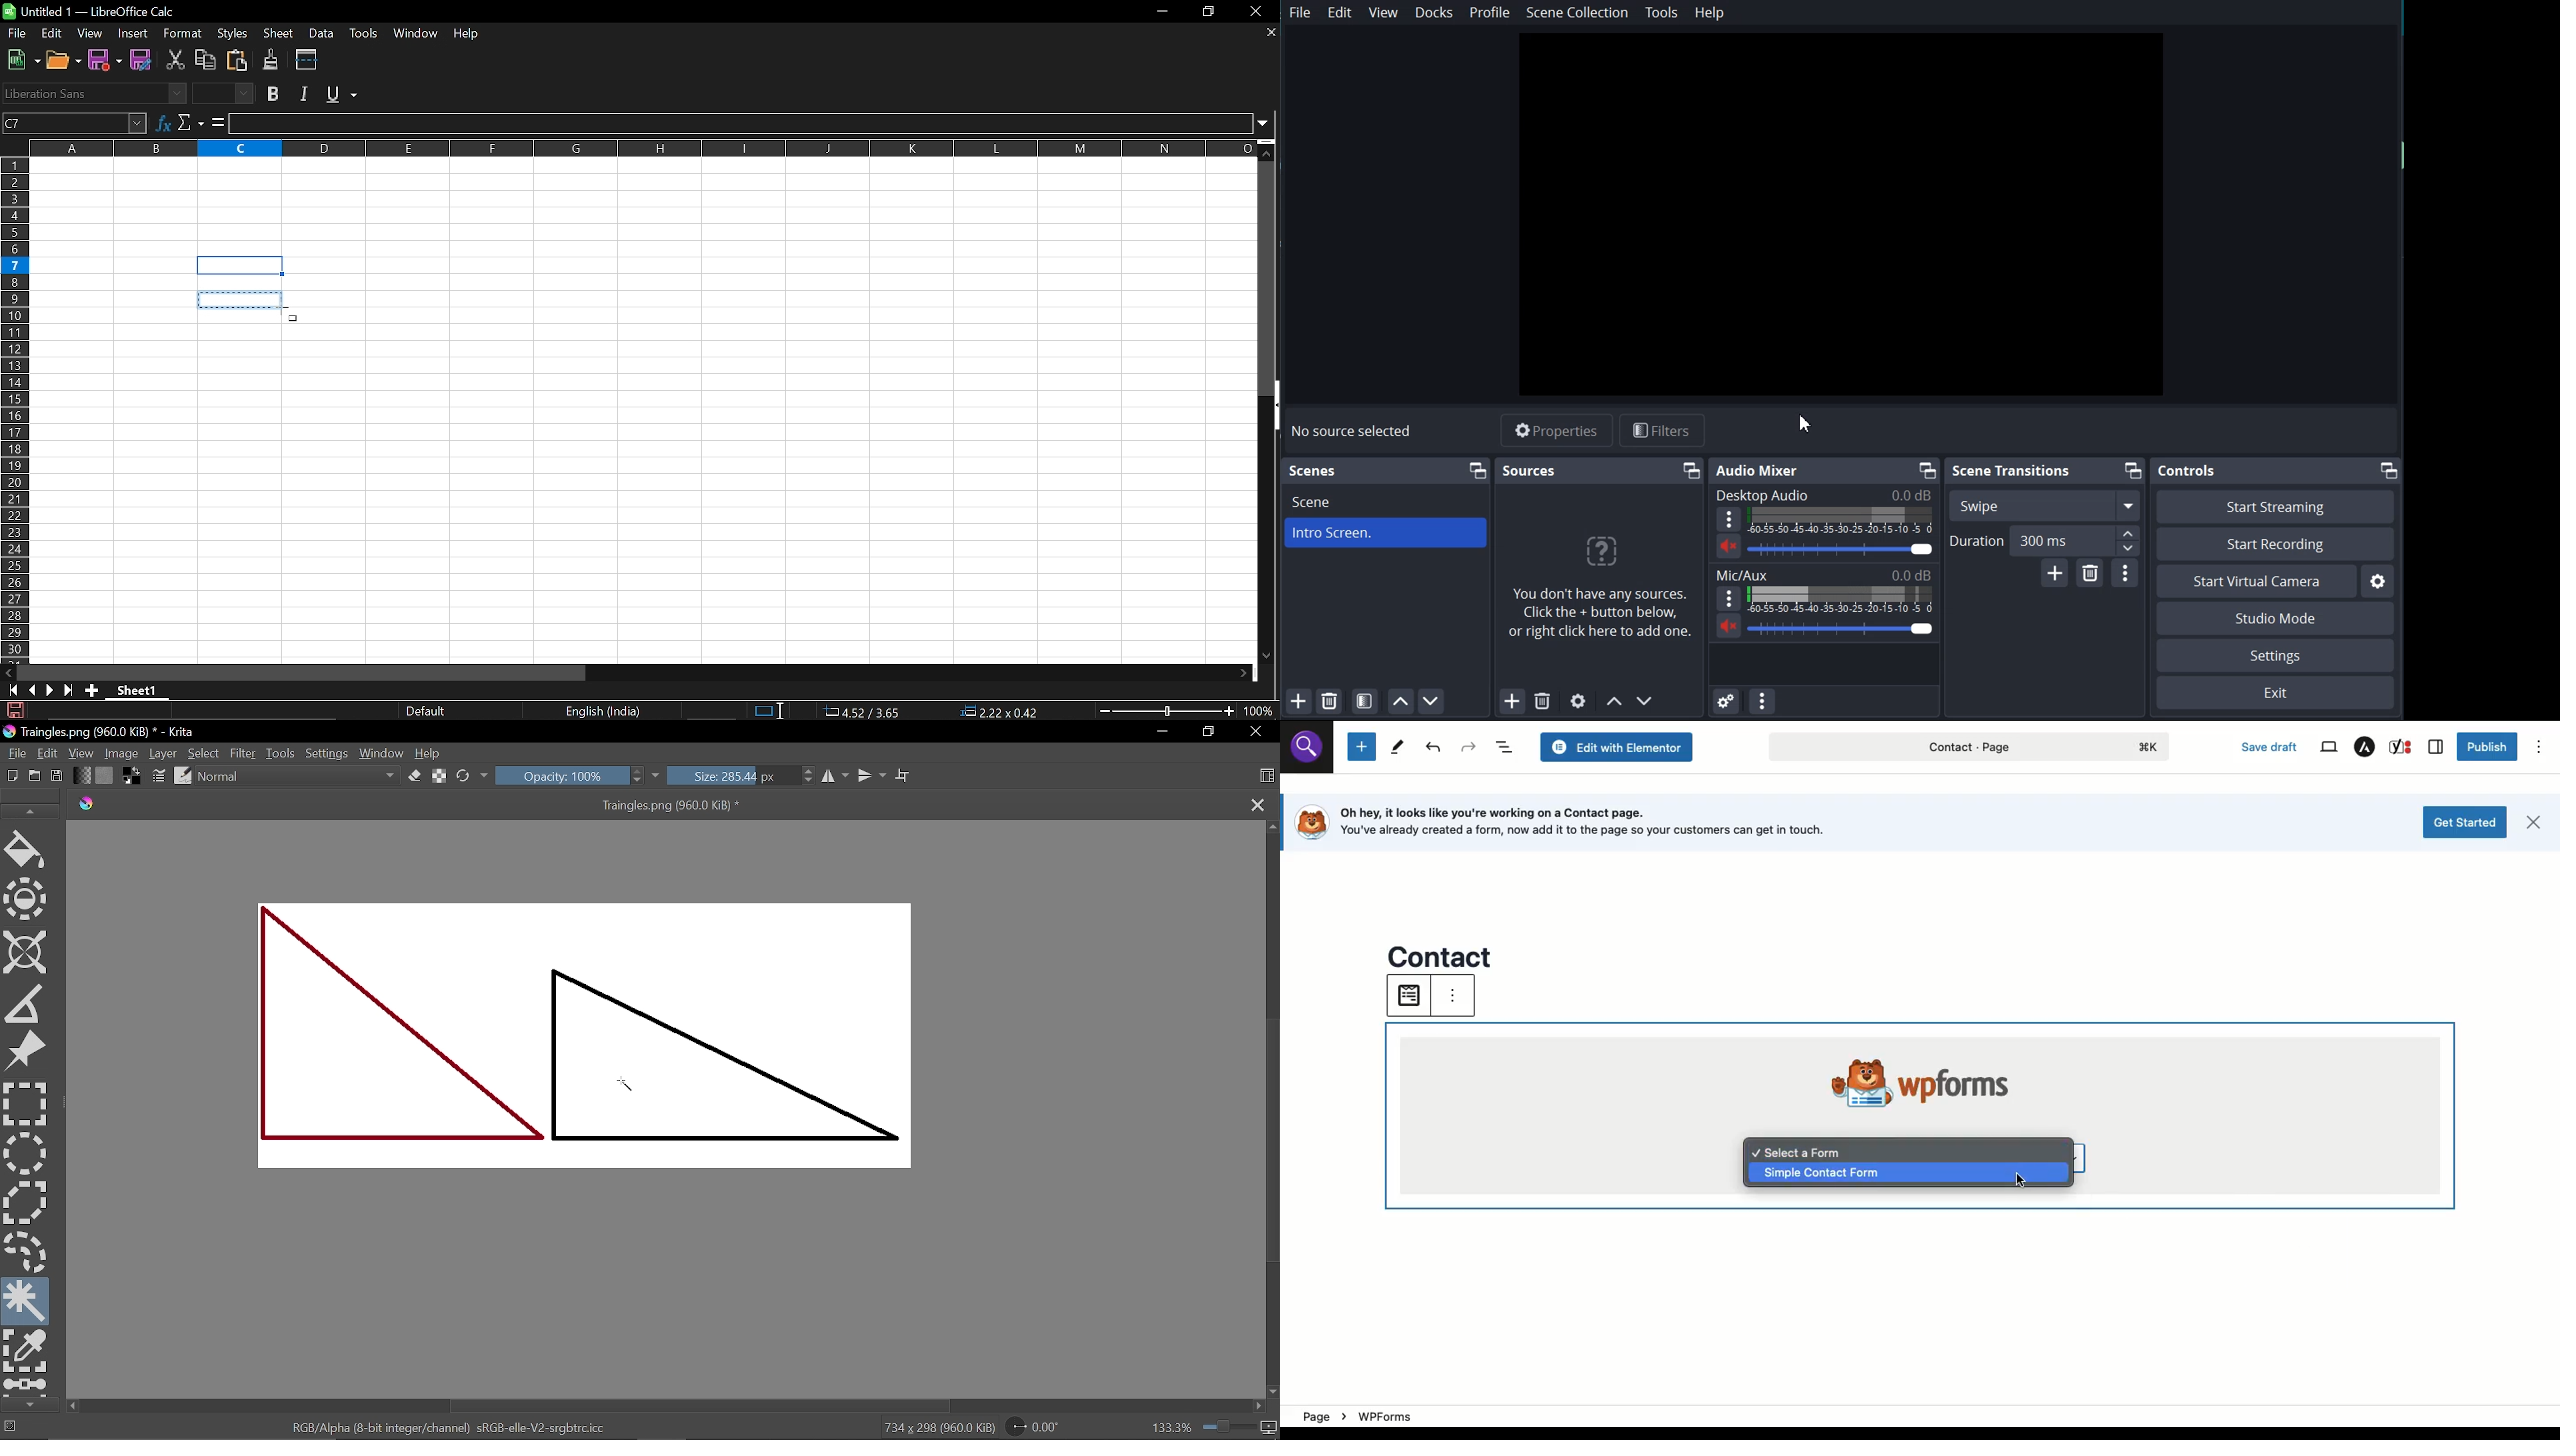 The image size is (2576, 1456). What do you see at coordinates (1330, 700) in the screenshot?
I see `Remove Selected Scene` at bounding box center [1330, 700].